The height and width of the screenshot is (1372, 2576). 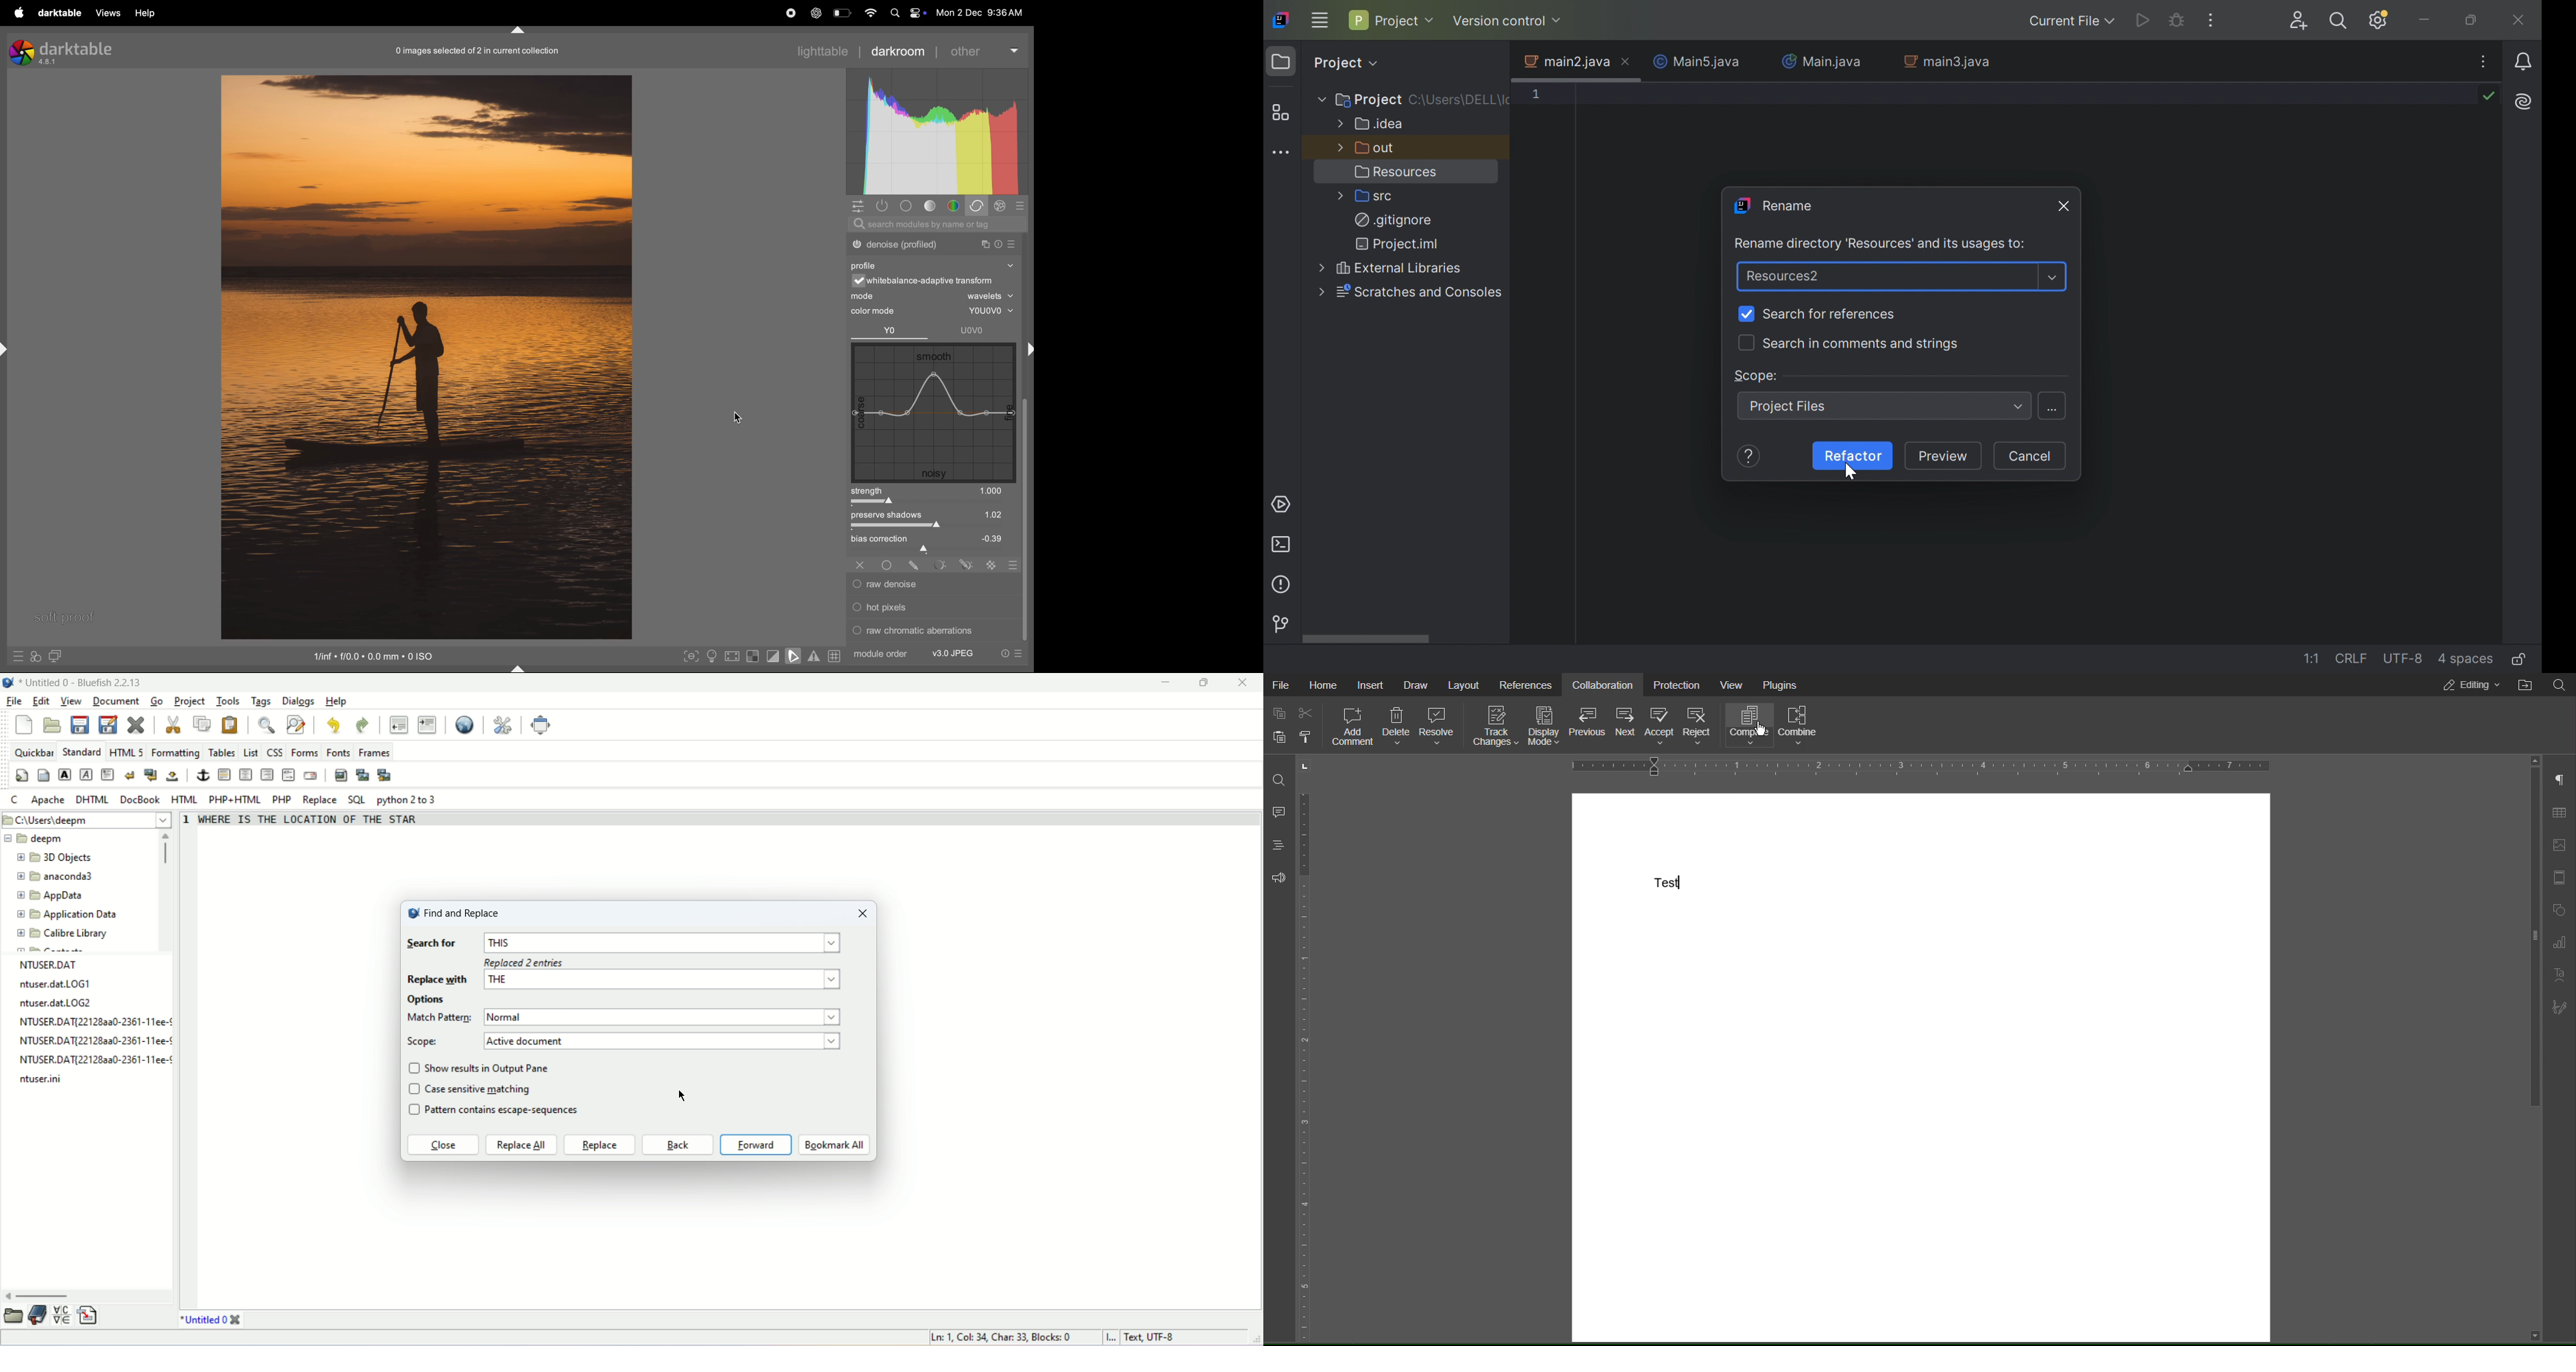 What do you see at coordinates (889, 564) in the screenshot?
I see `` at bounding box center [889, 564].